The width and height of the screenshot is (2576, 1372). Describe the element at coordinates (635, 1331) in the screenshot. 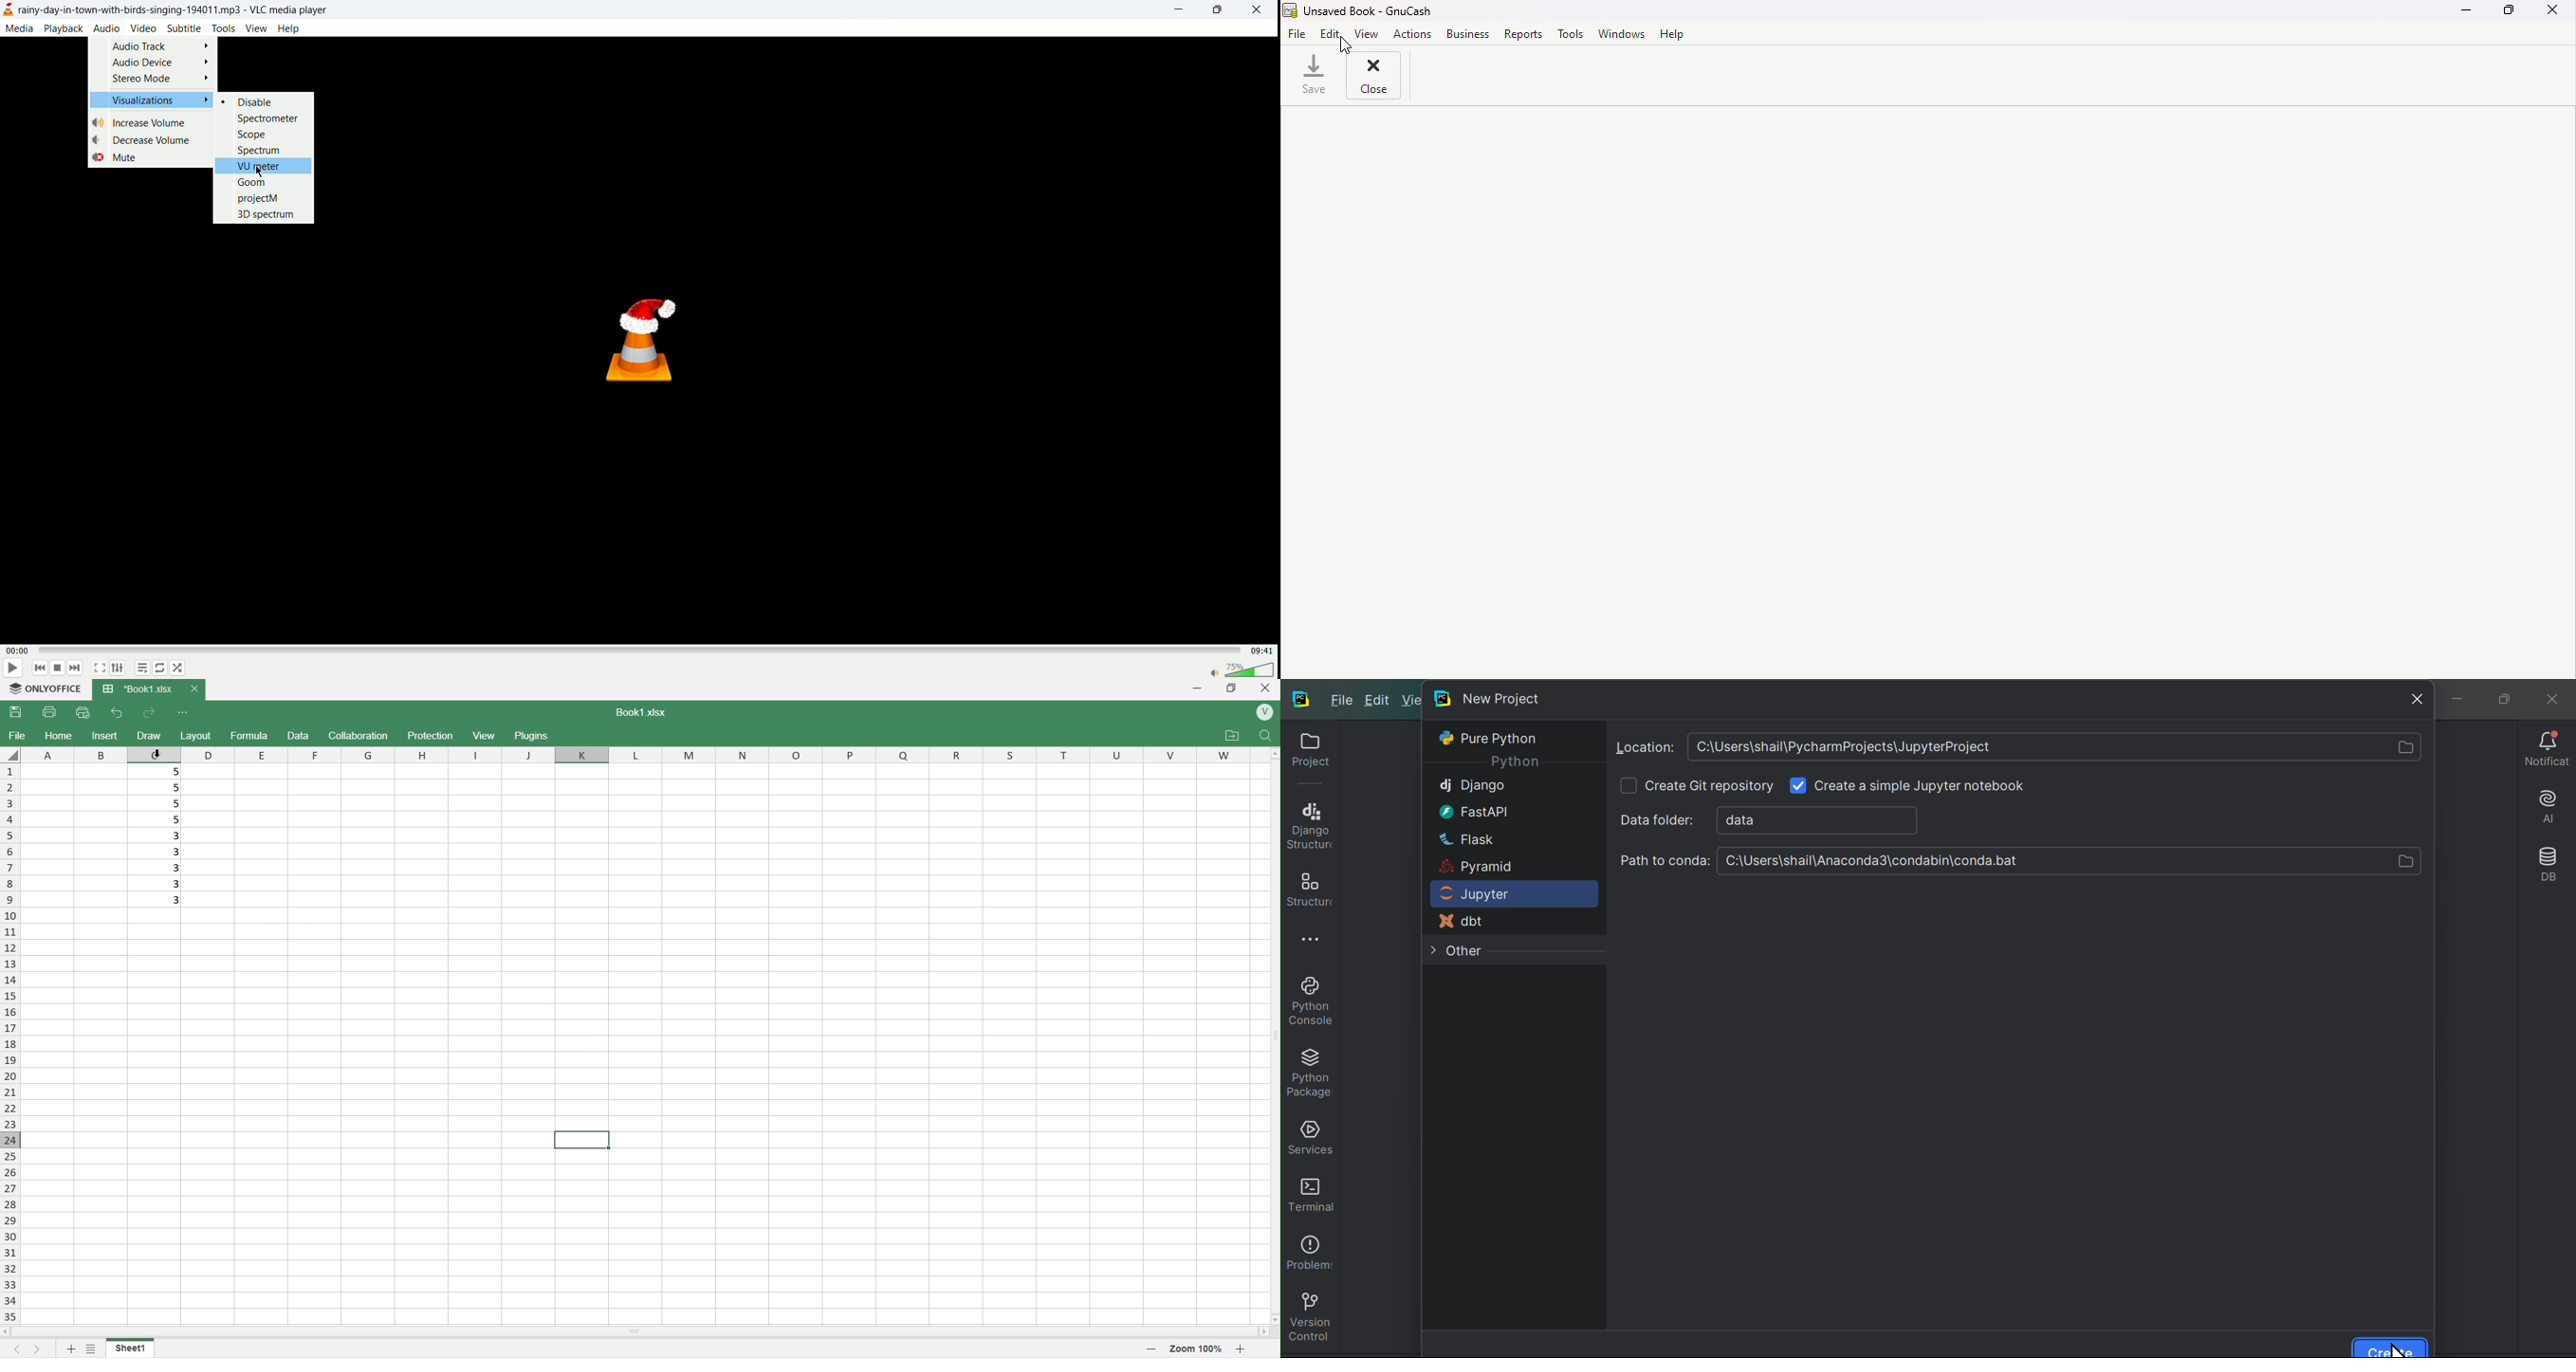

I see `Scrollbar` at that location.